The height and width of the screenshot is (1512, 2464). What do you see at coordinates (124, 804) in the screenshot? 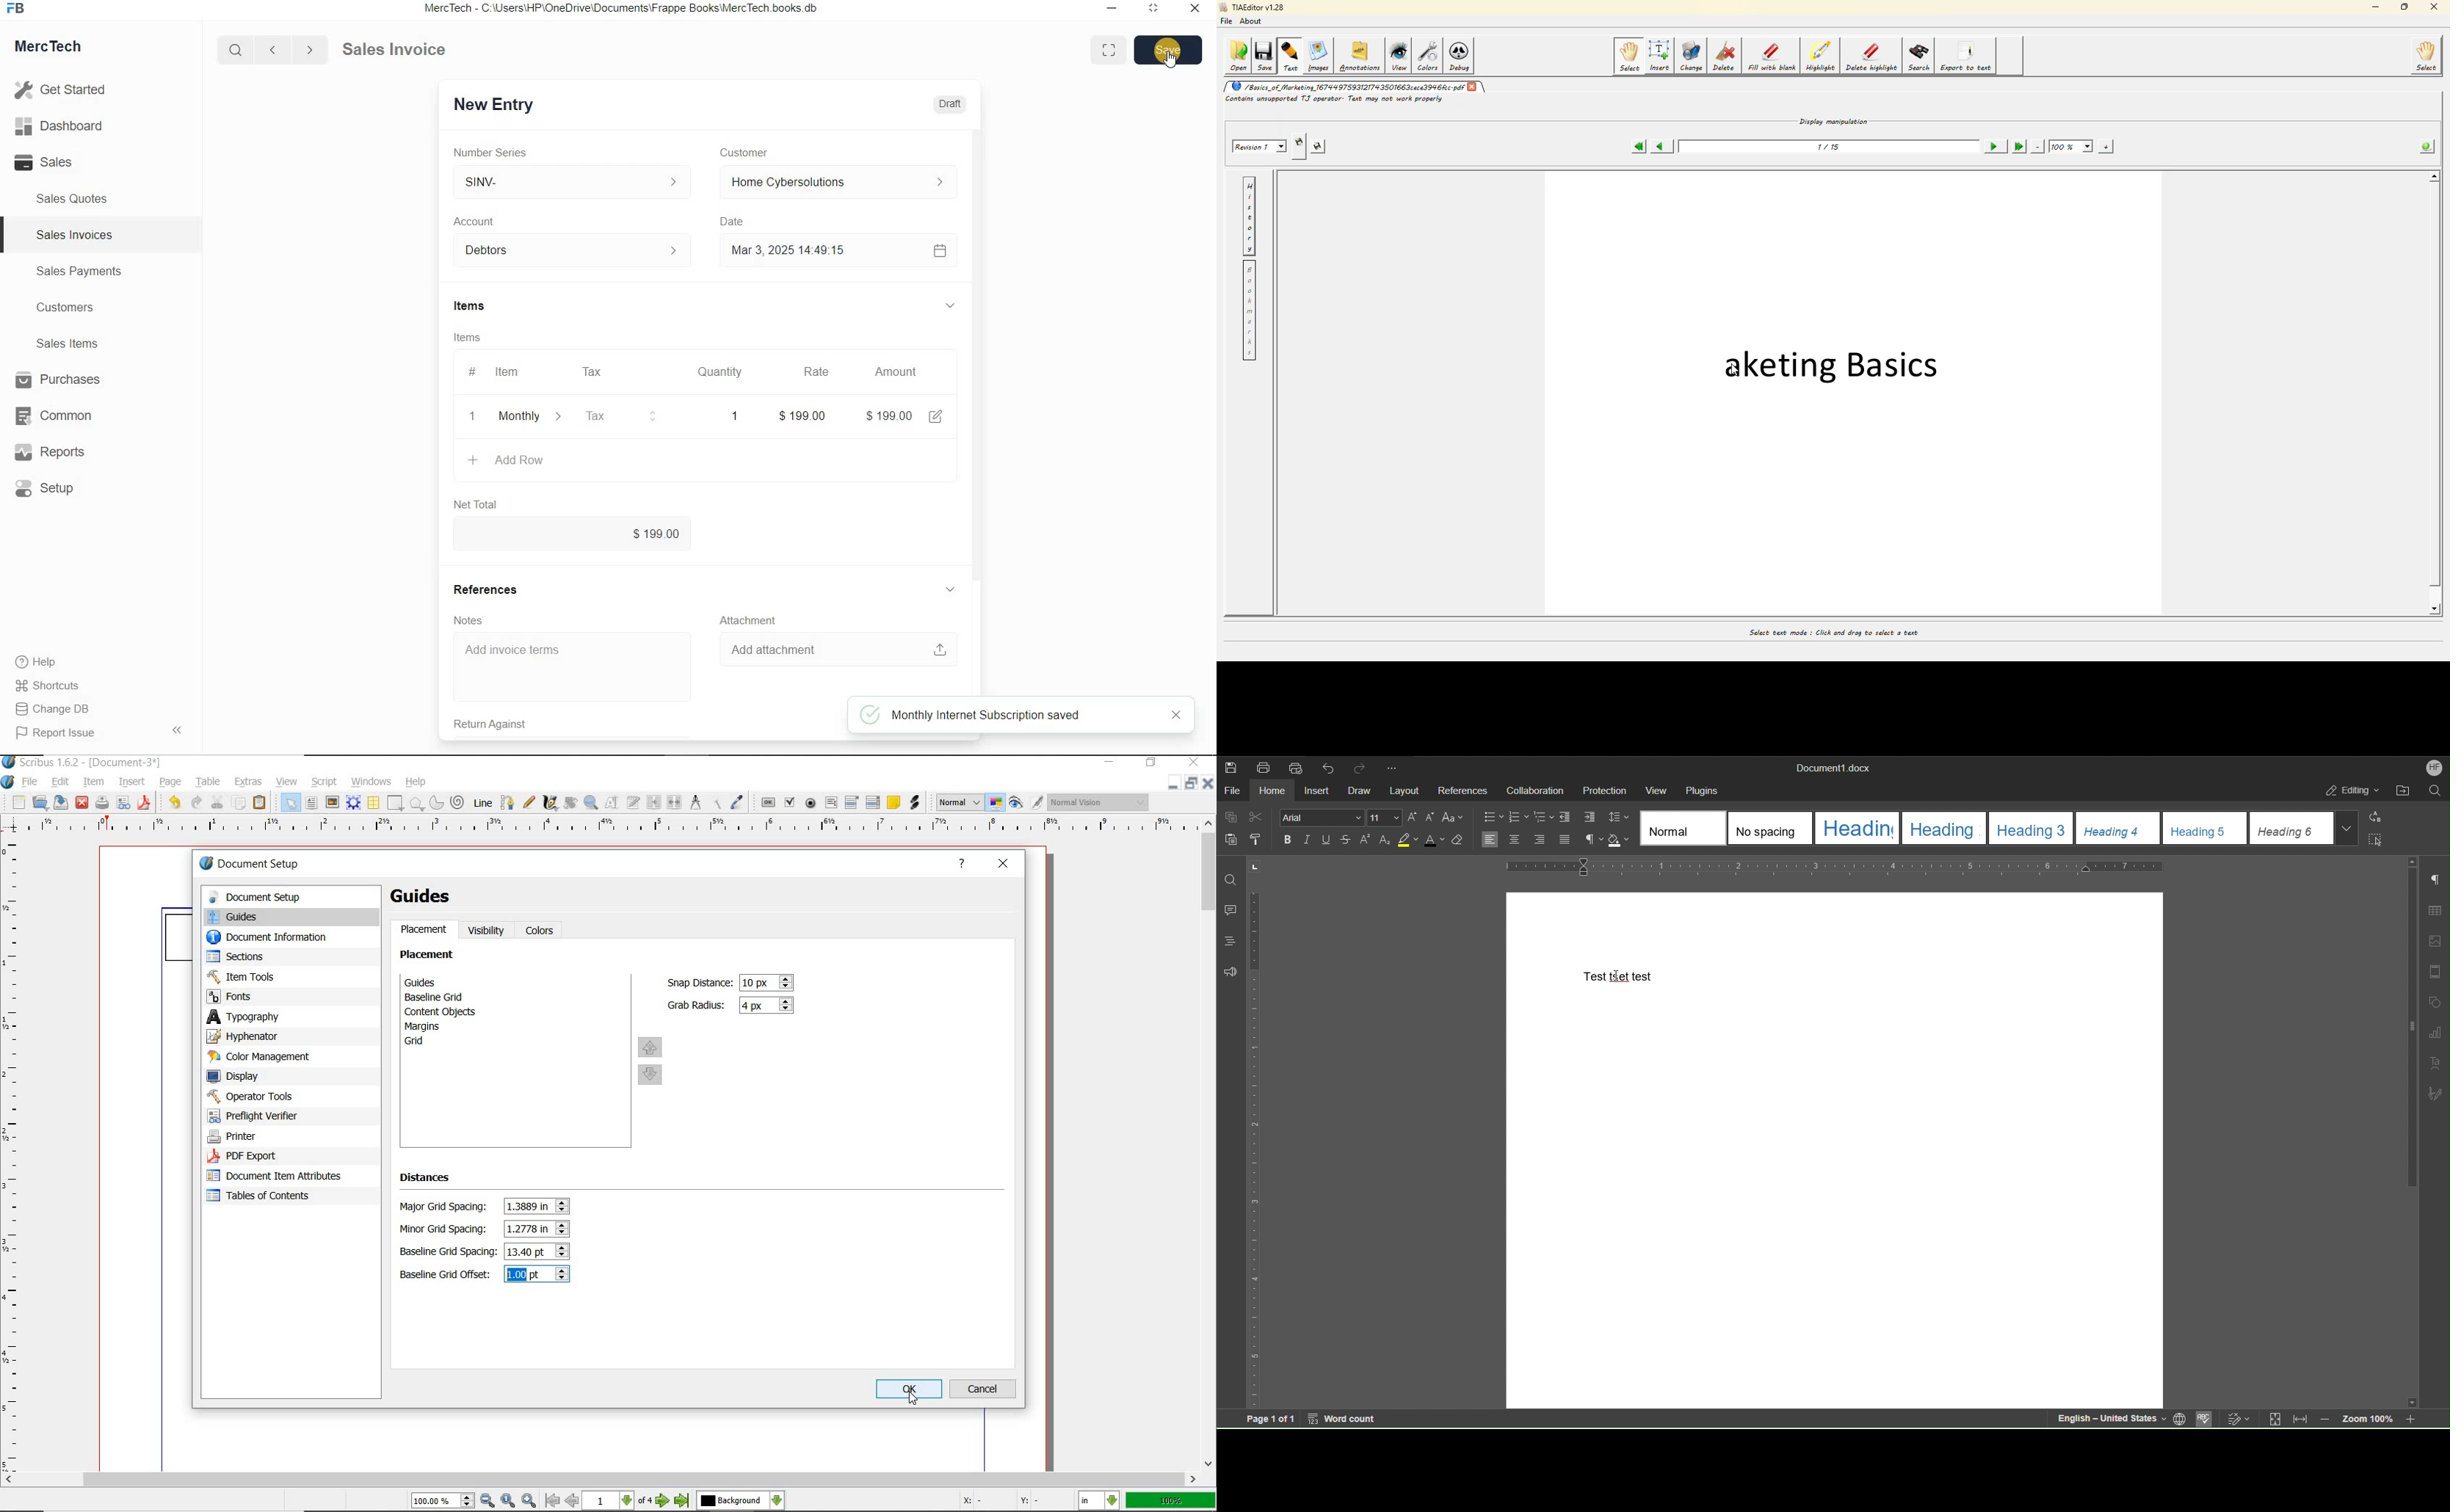
I see `preflight verifier` at bounding box center [124, 804].